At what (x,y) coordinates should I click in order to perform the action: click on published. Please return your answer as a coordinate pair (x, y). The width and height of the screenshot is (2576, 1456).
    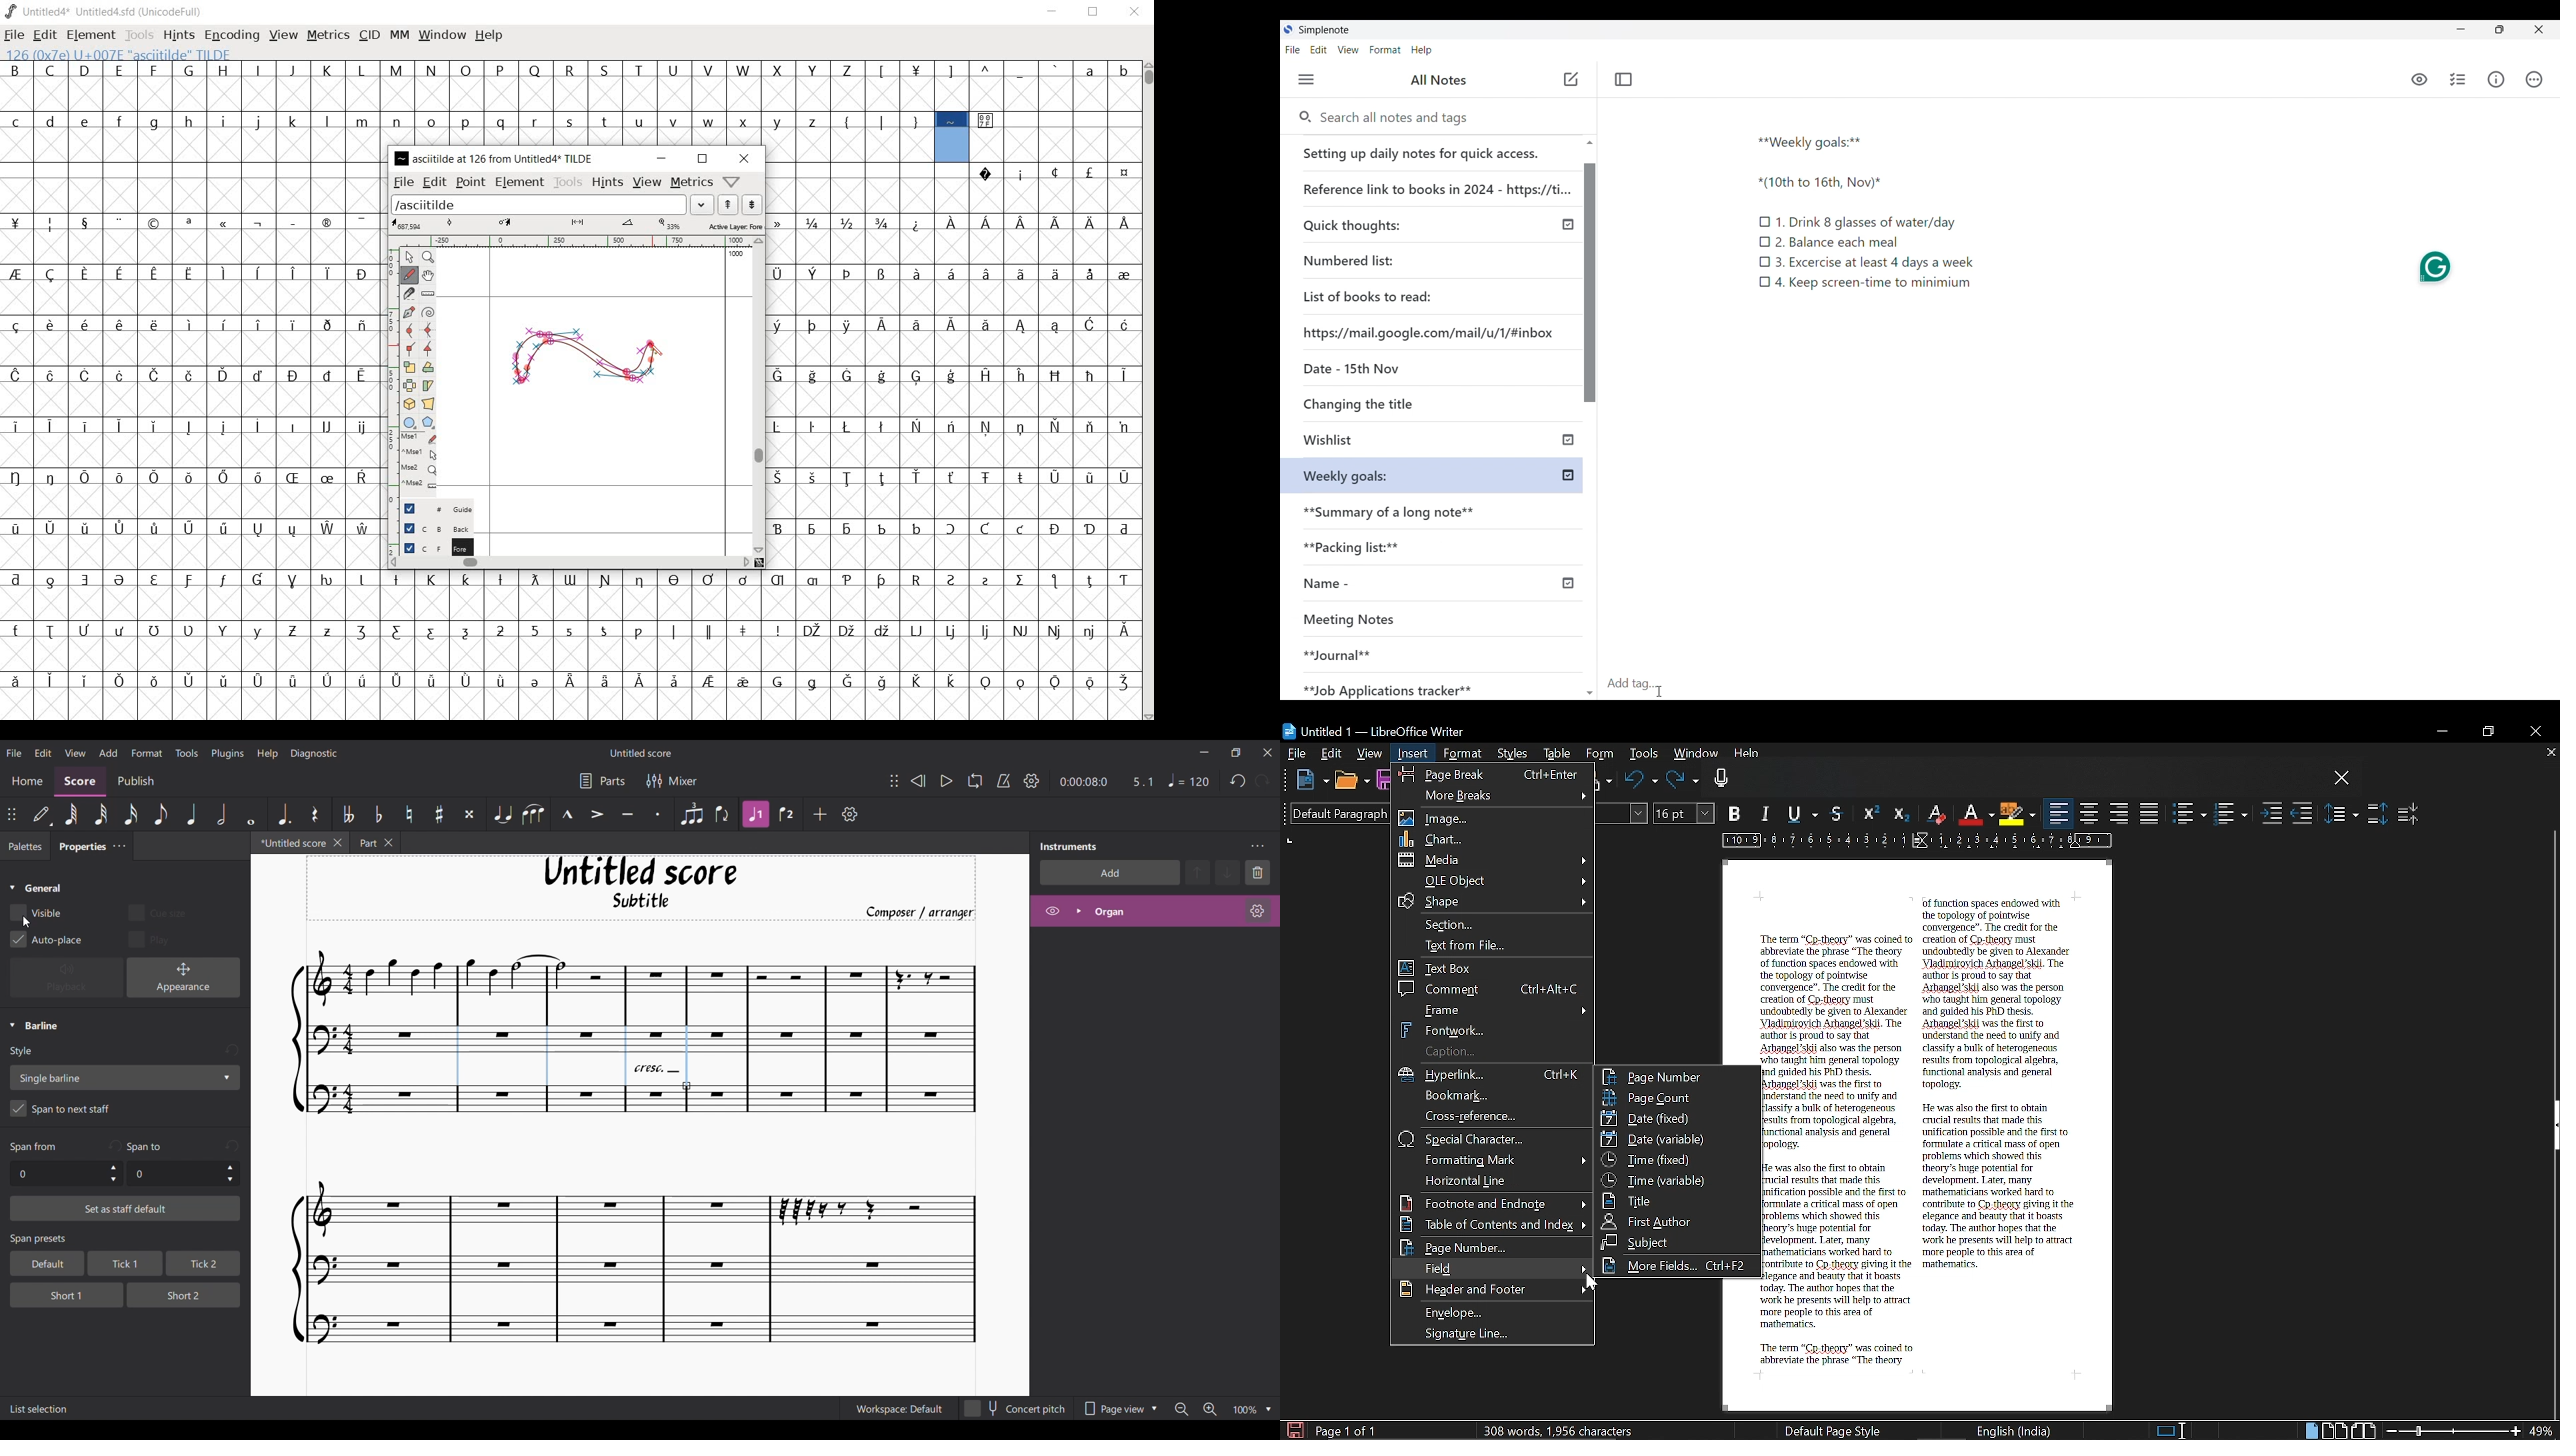
    Looking at the image, I should click on (1568, 438).